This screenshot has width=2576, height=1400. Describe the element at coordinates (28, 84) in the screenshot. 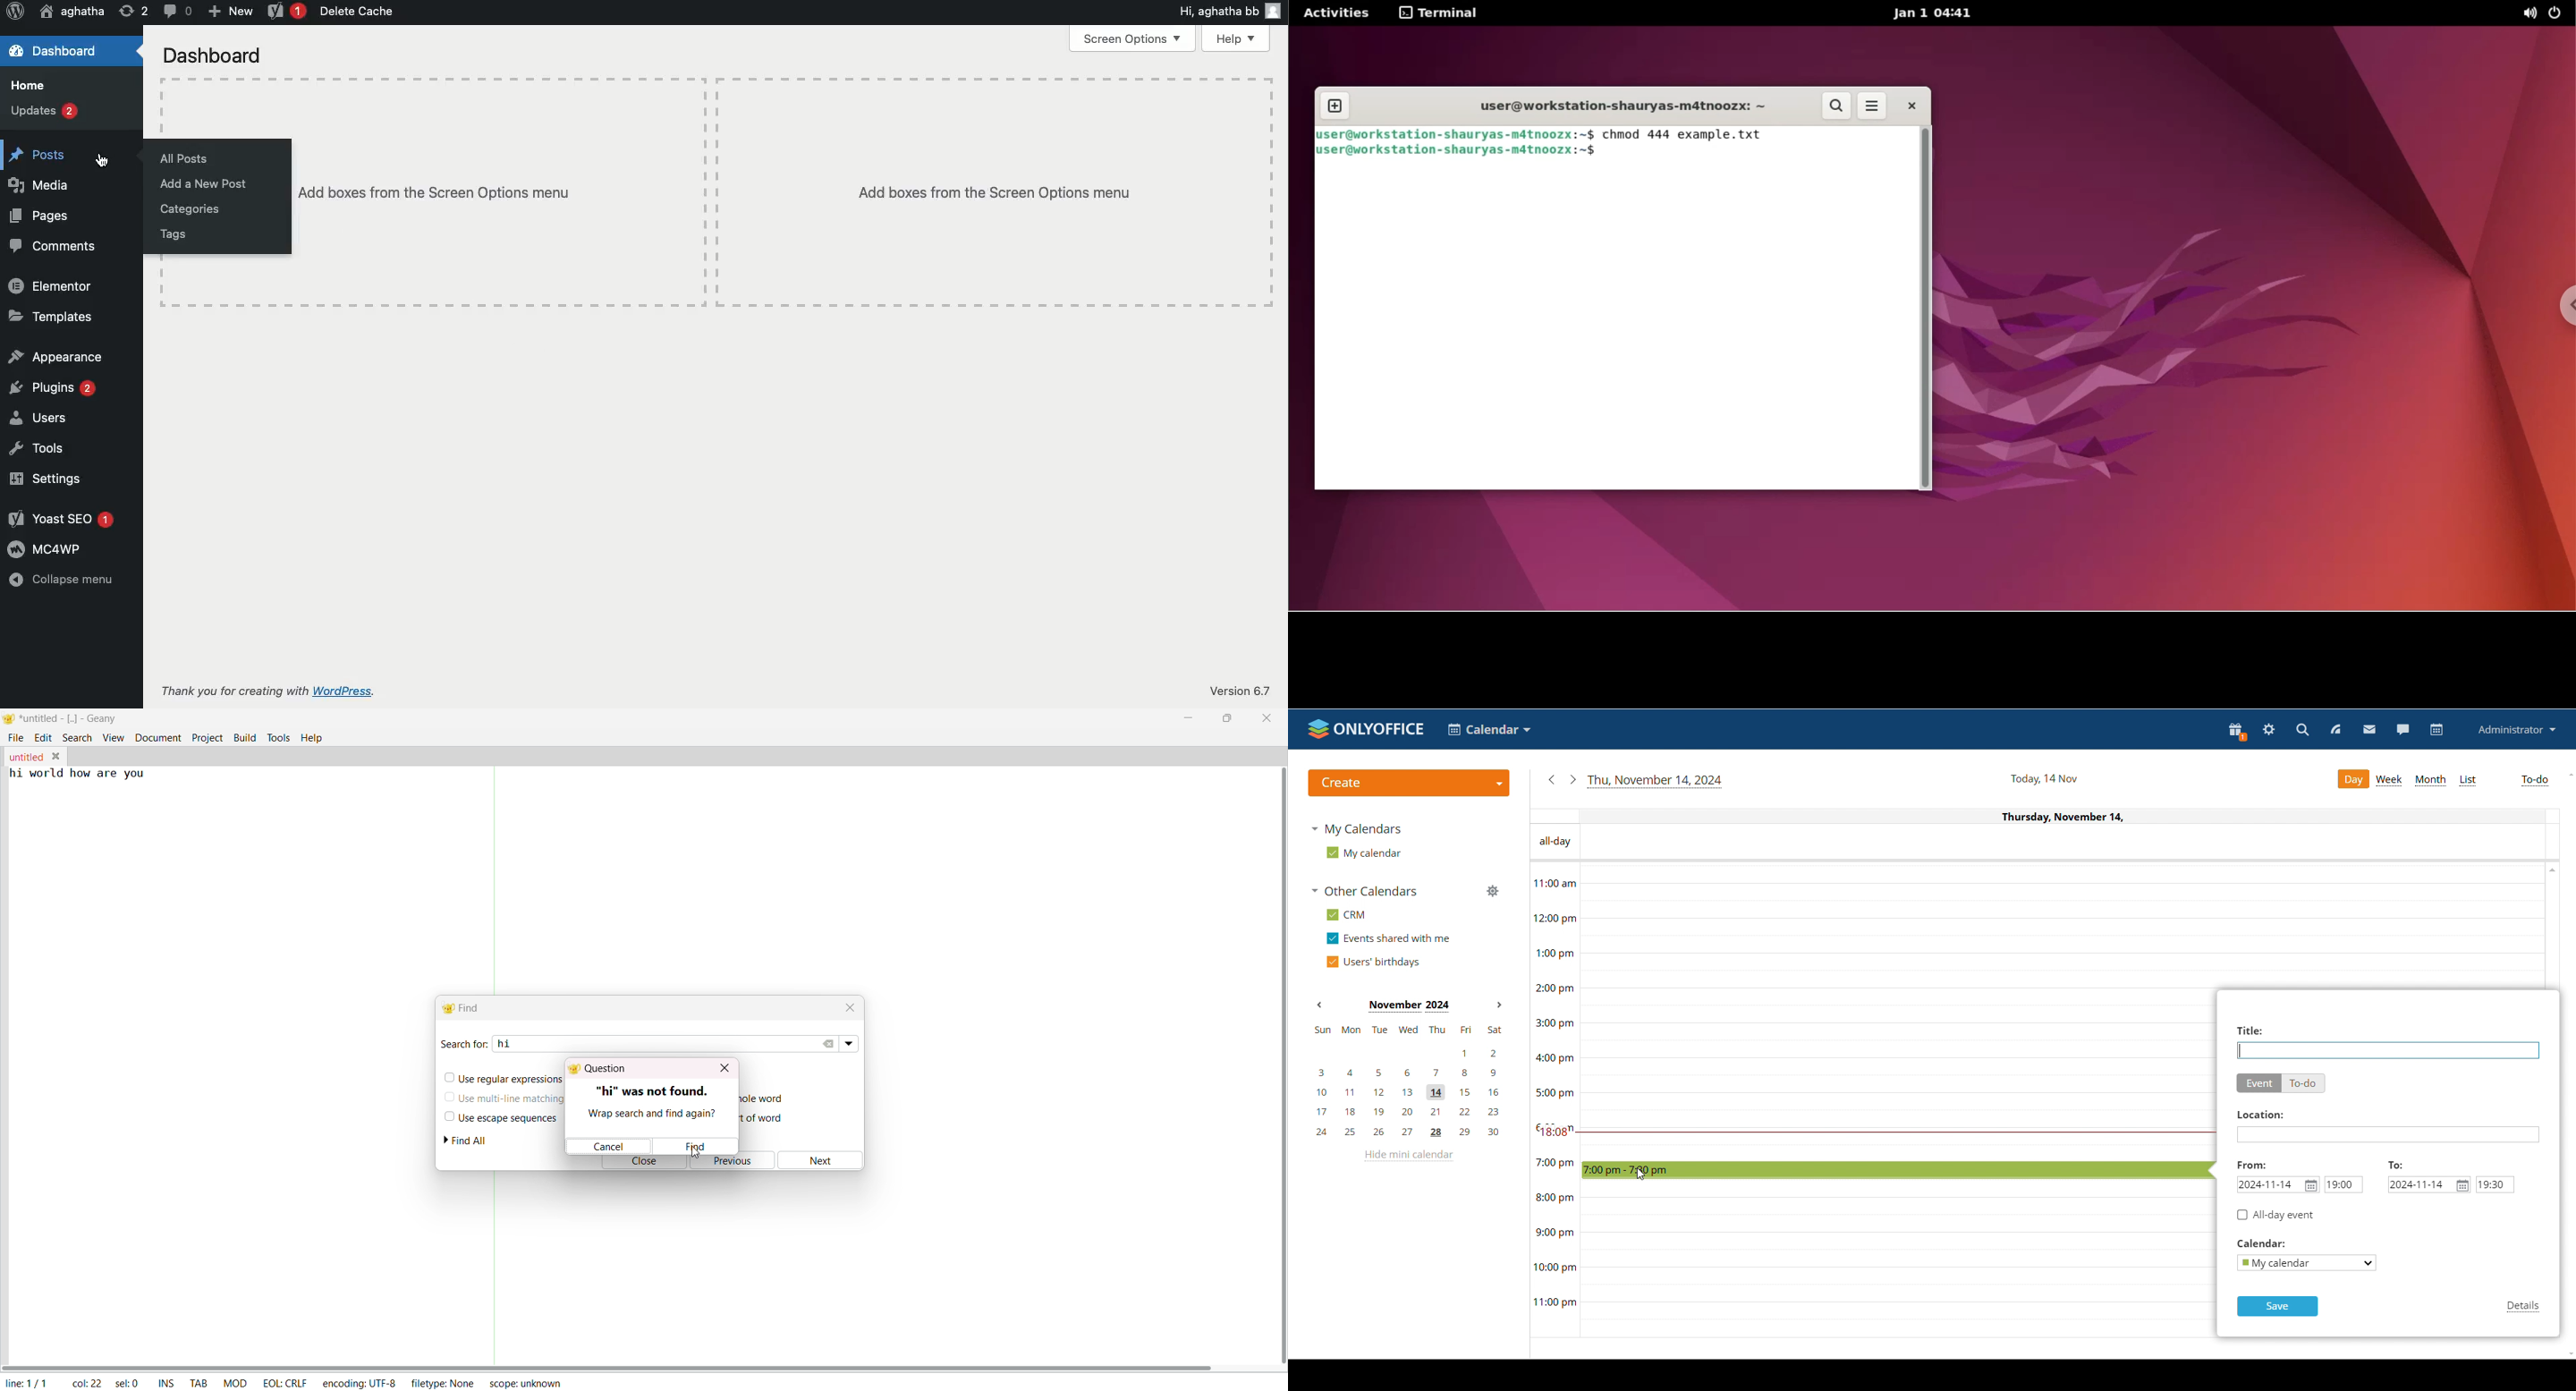

I see `Home` at that location.